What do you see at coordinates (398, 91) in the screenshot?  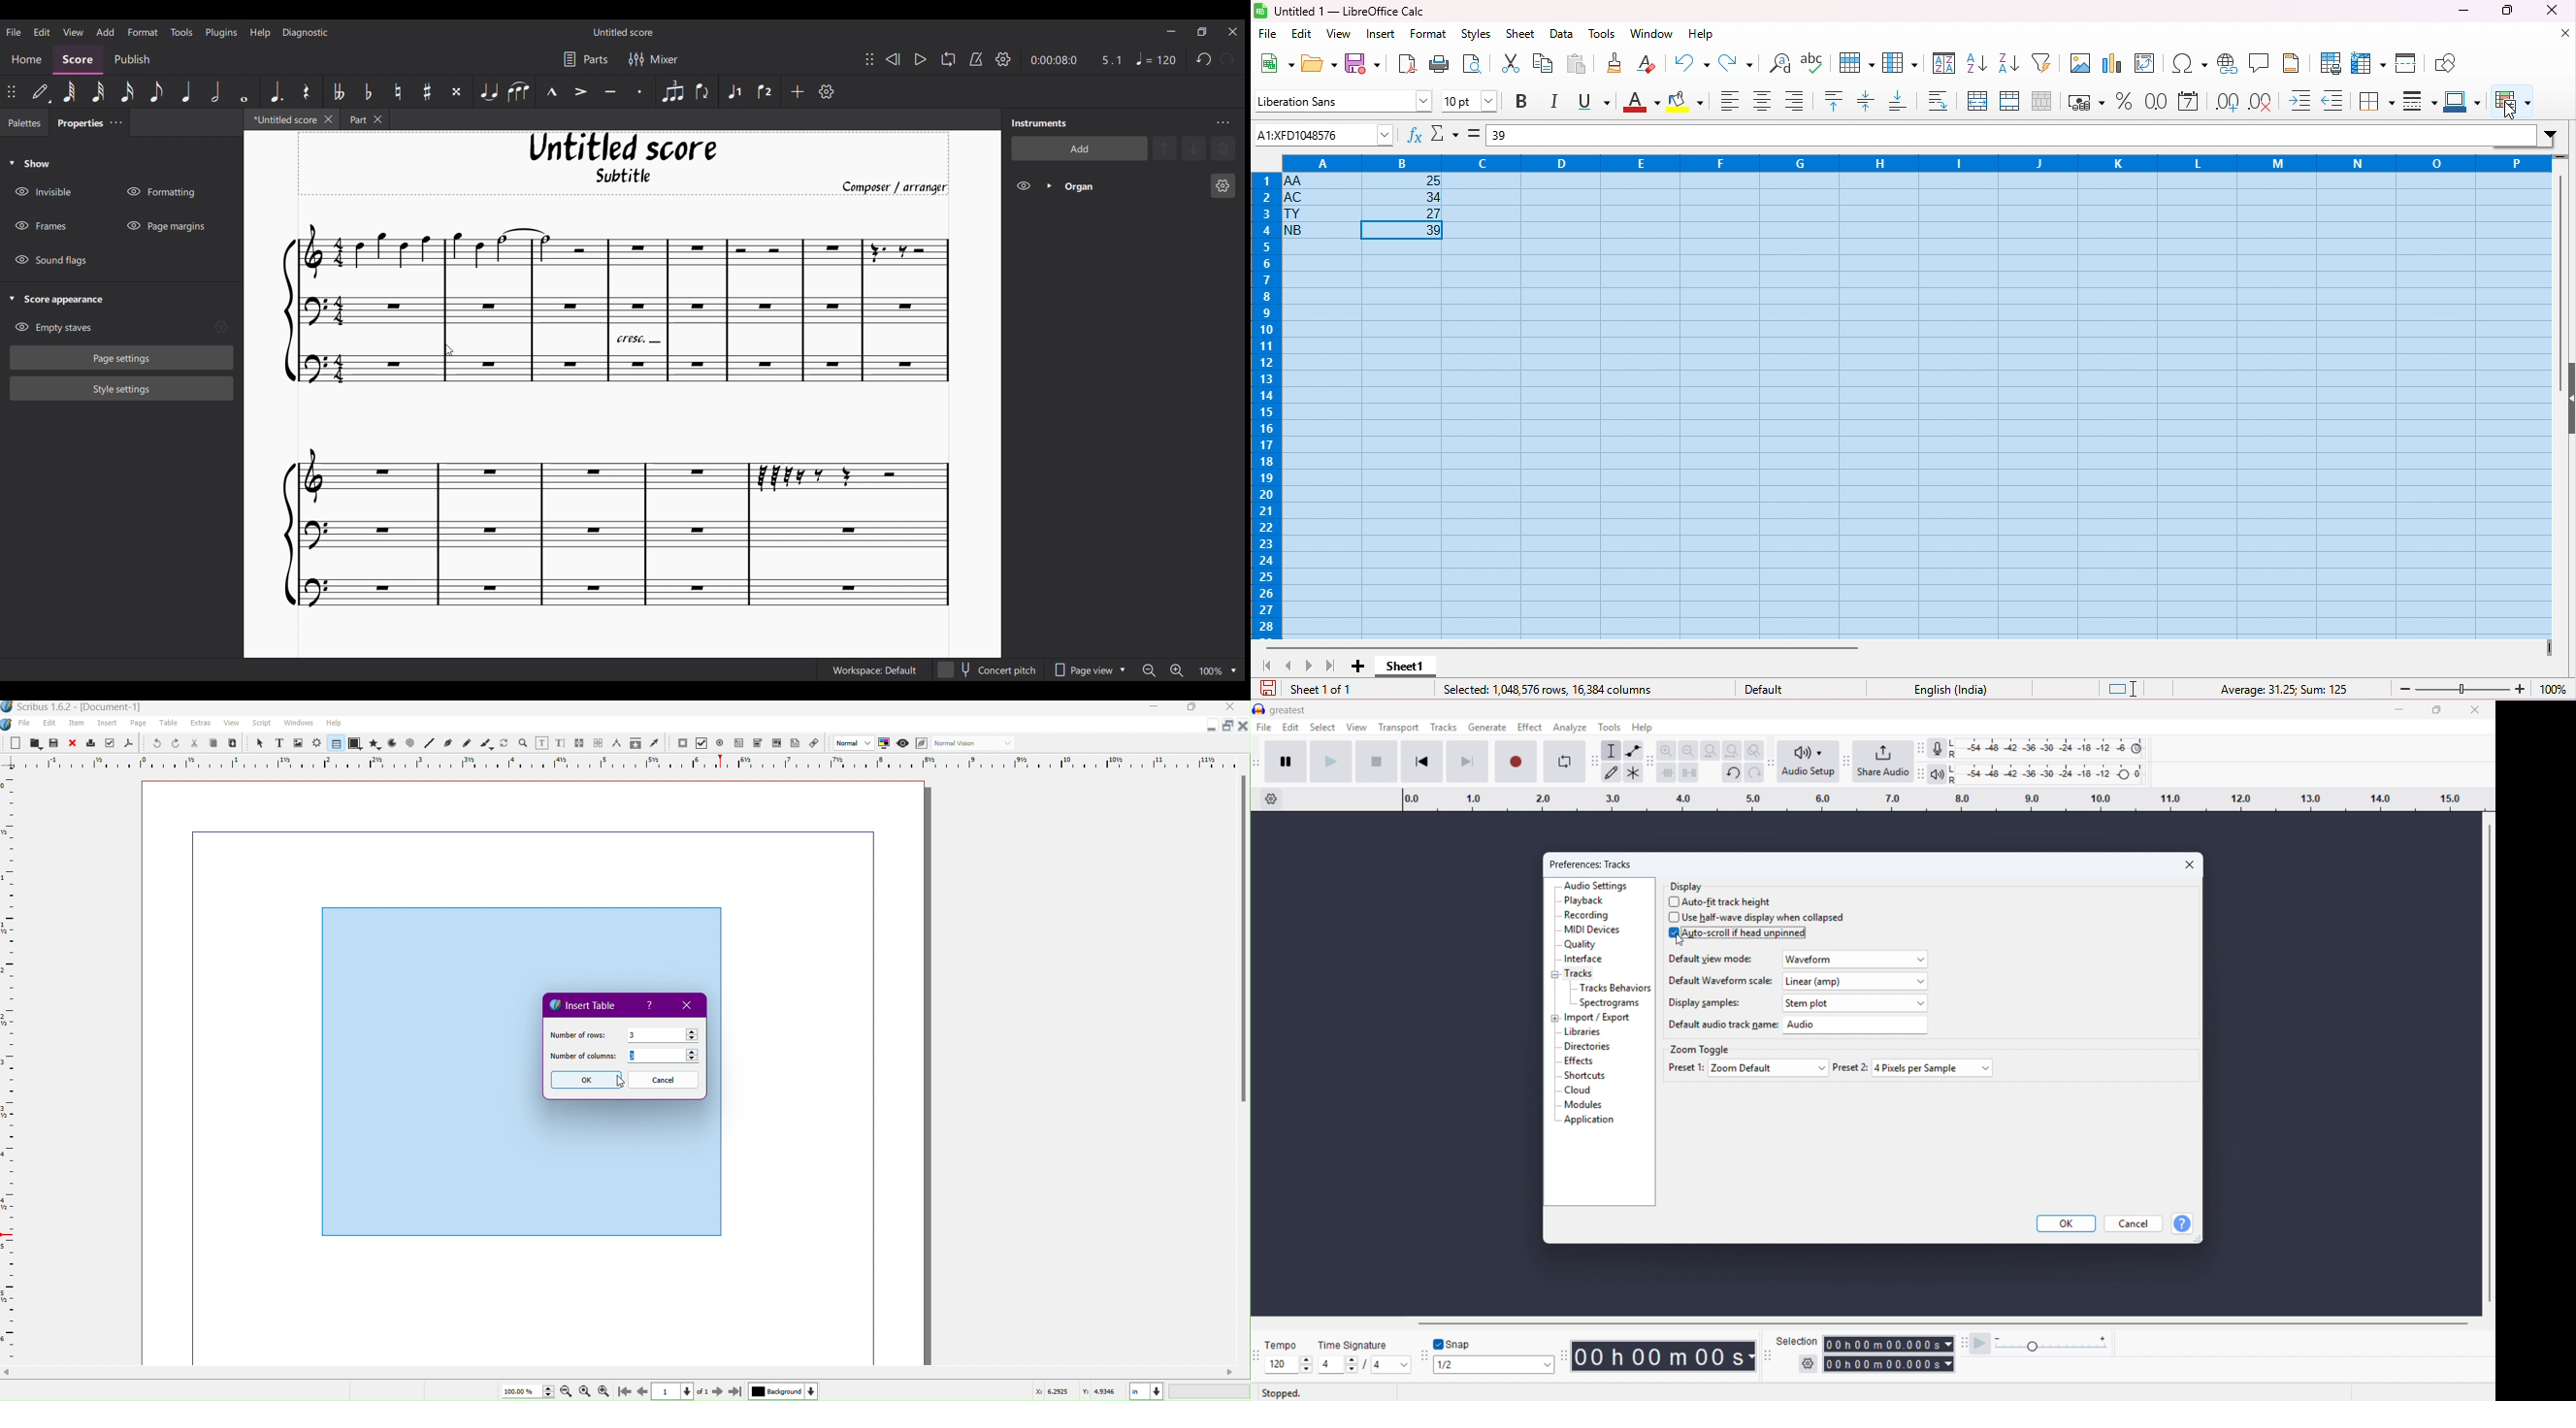 I see `Toggle natural` at bounding box center [398, 91].